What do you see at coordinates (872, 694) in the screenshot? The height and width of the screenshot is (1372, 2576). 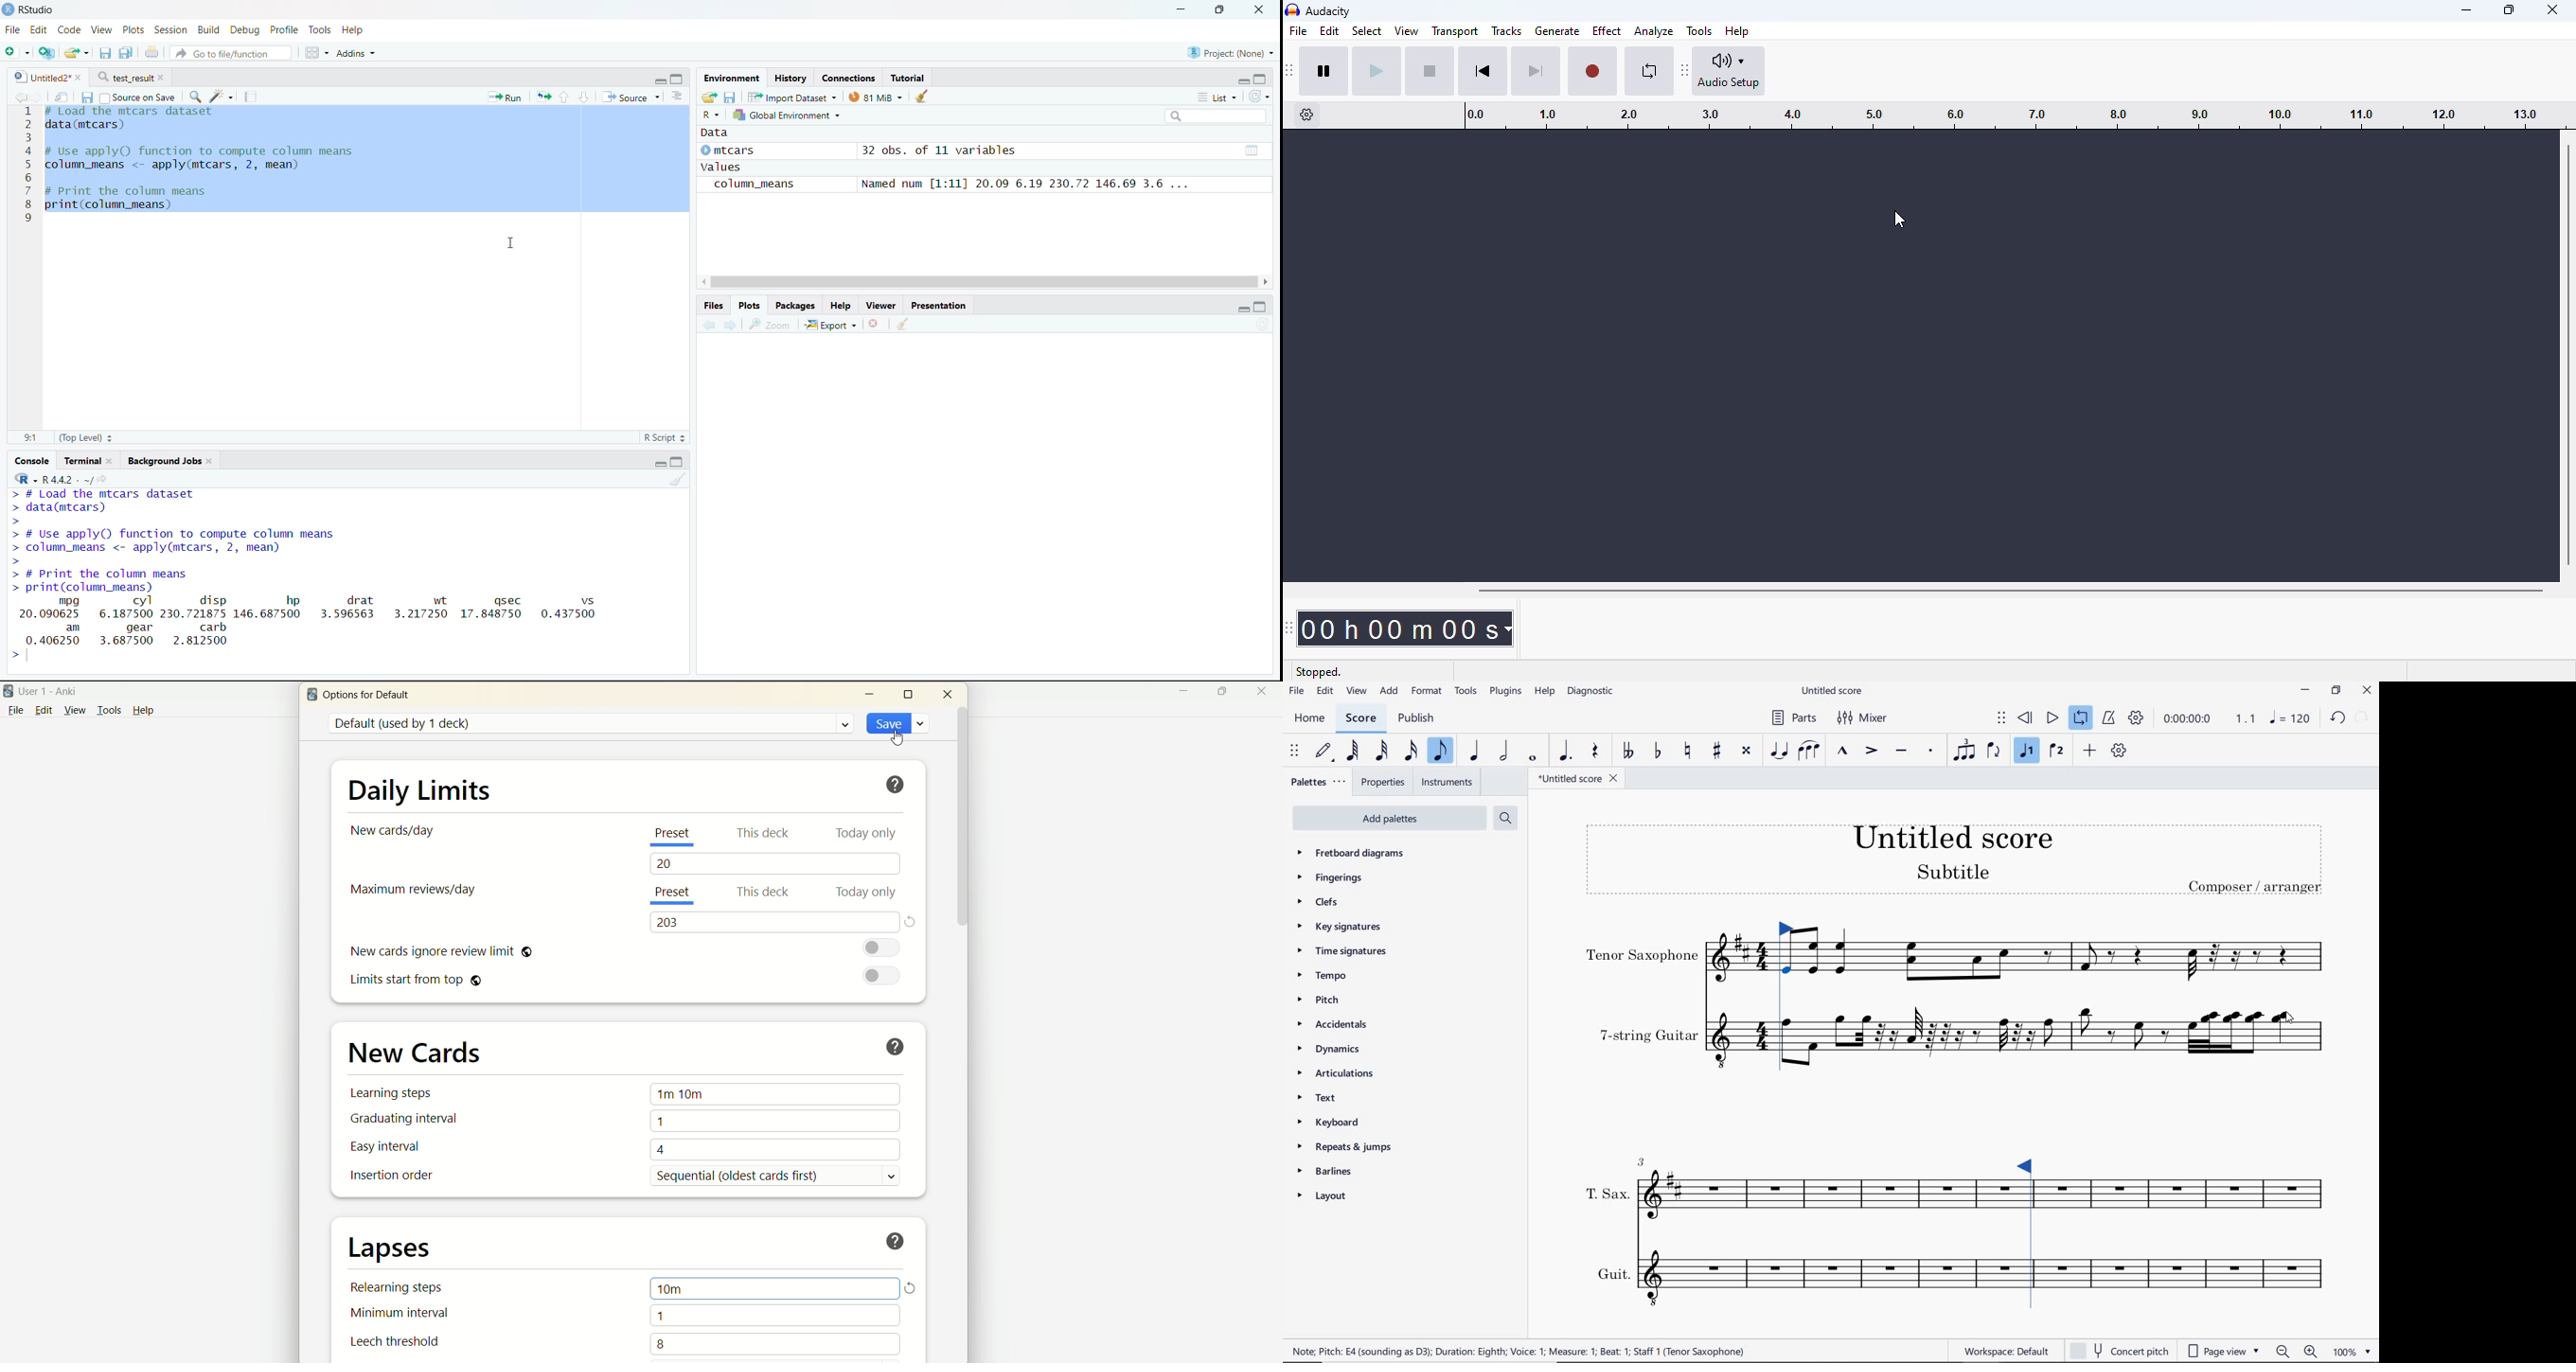 I see `minimize` at bounding box center [872, 694].